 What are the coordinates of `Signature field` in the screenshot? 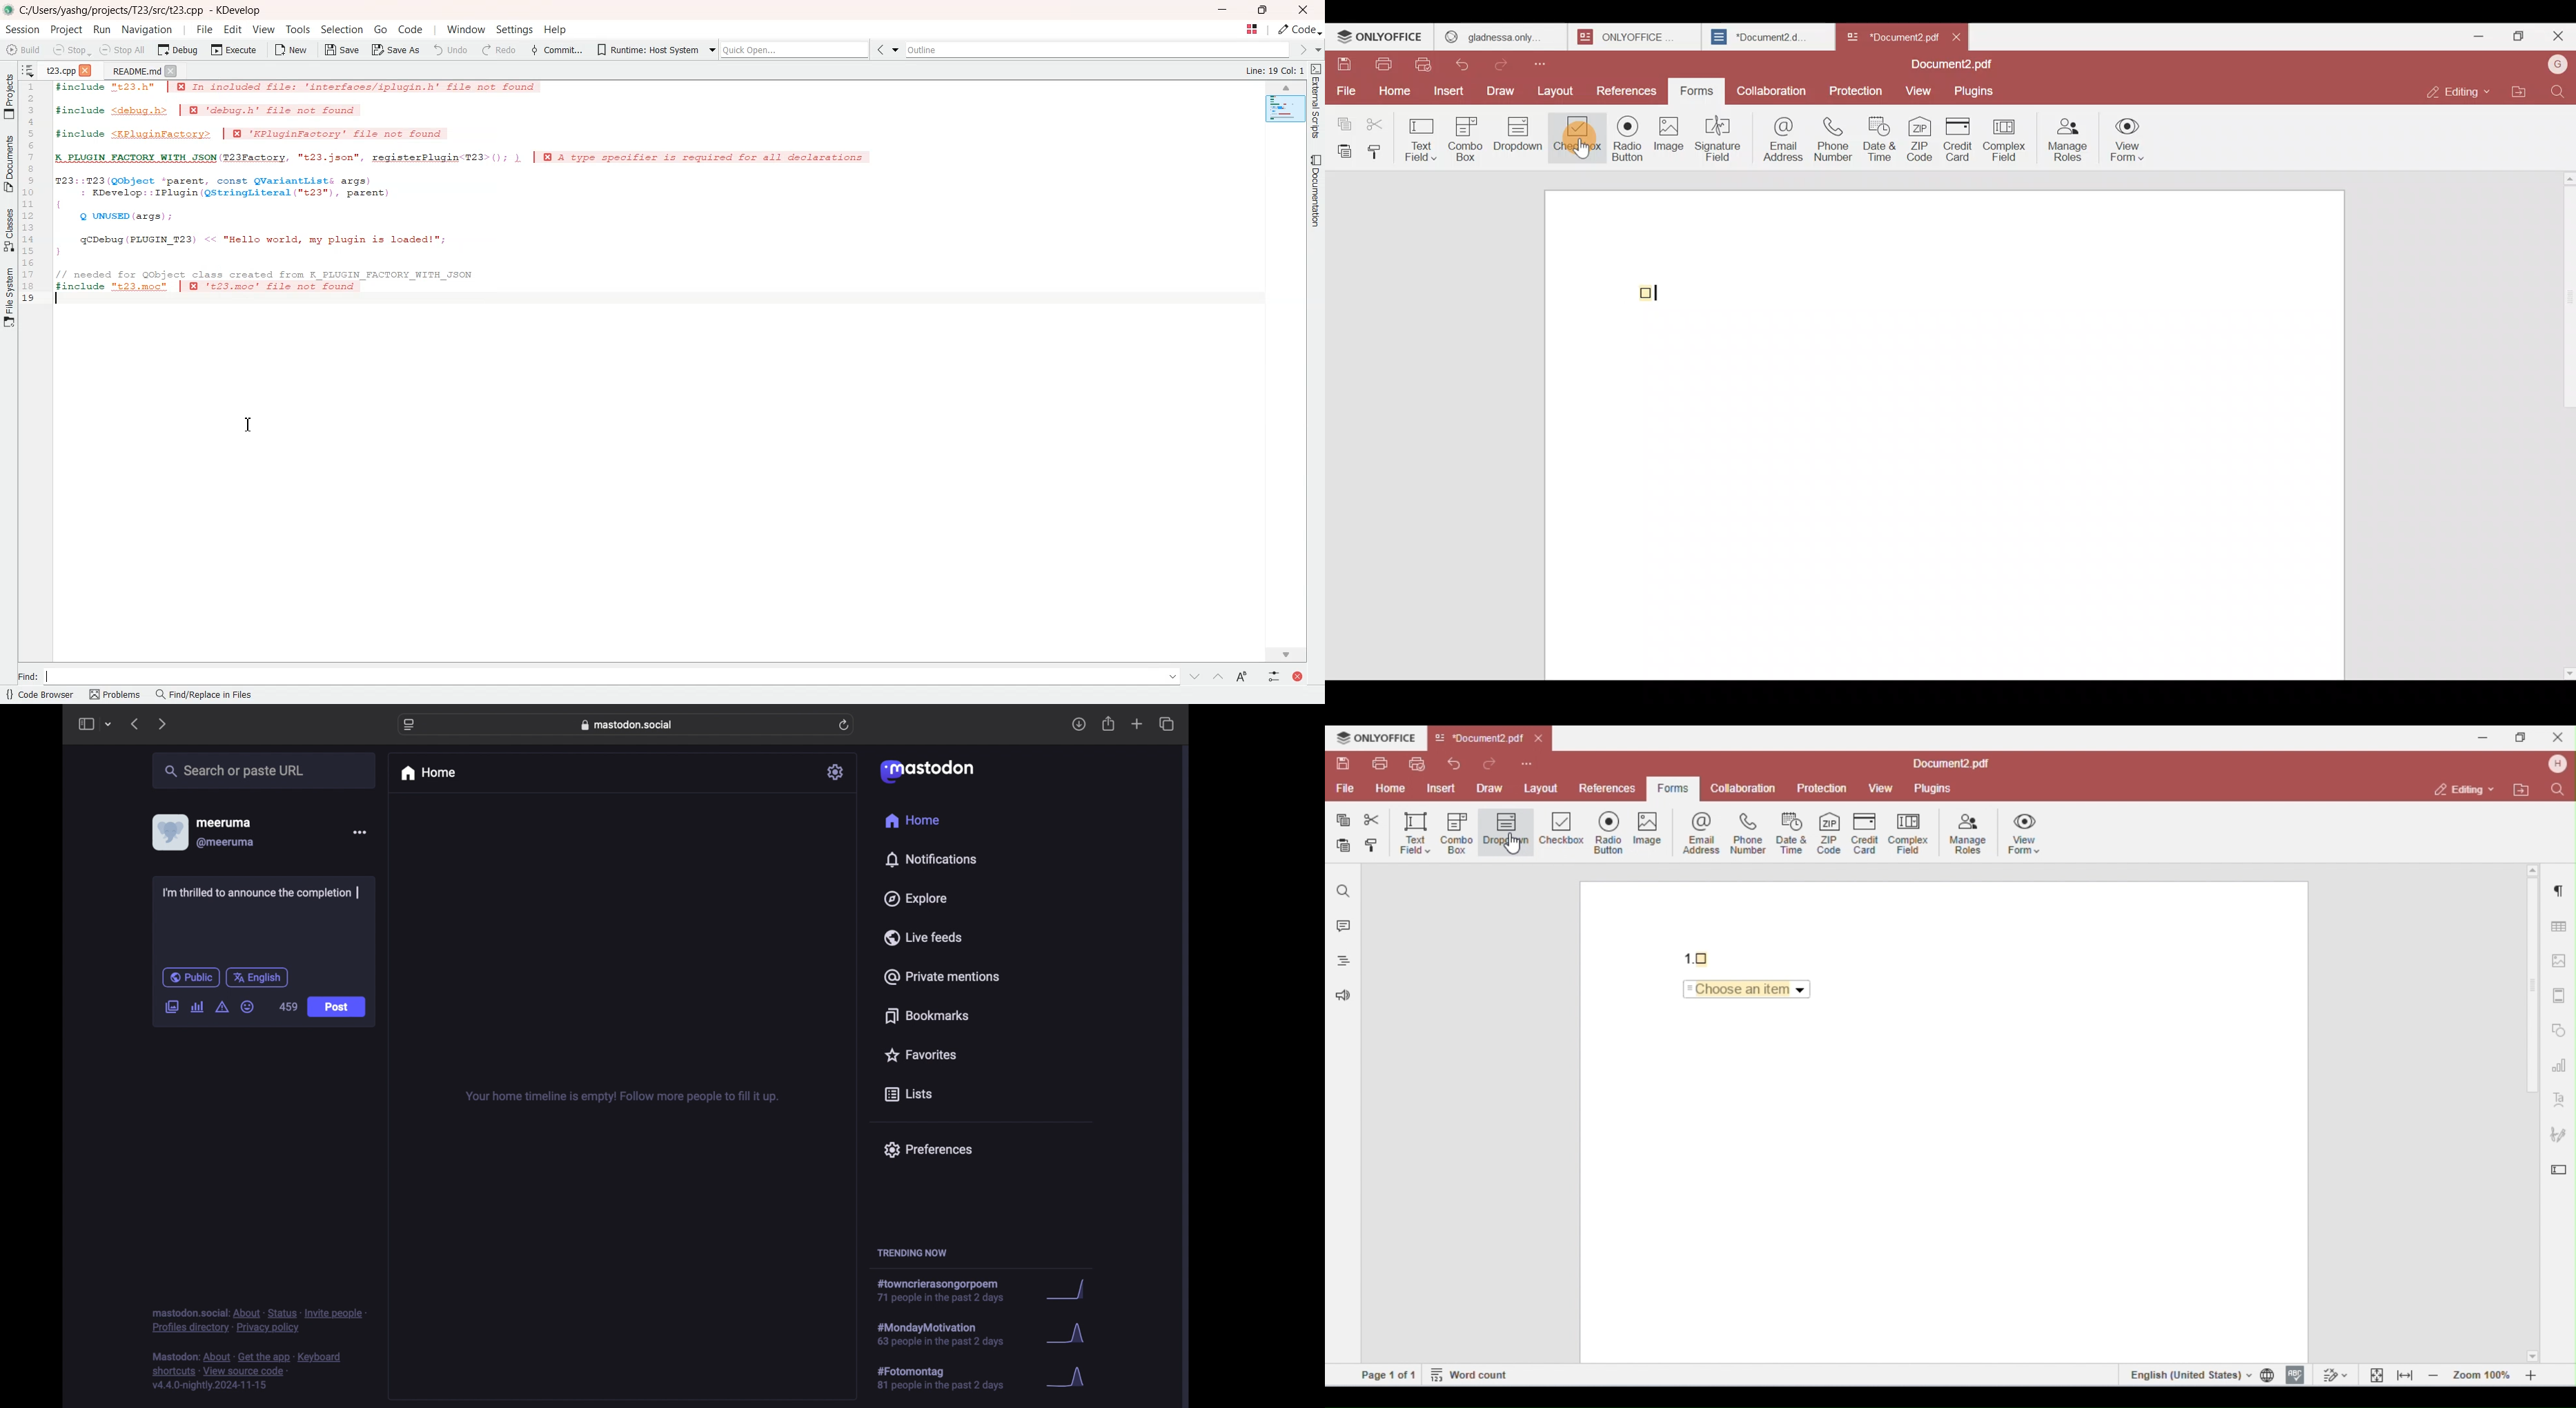 It's located at (1722, 137).